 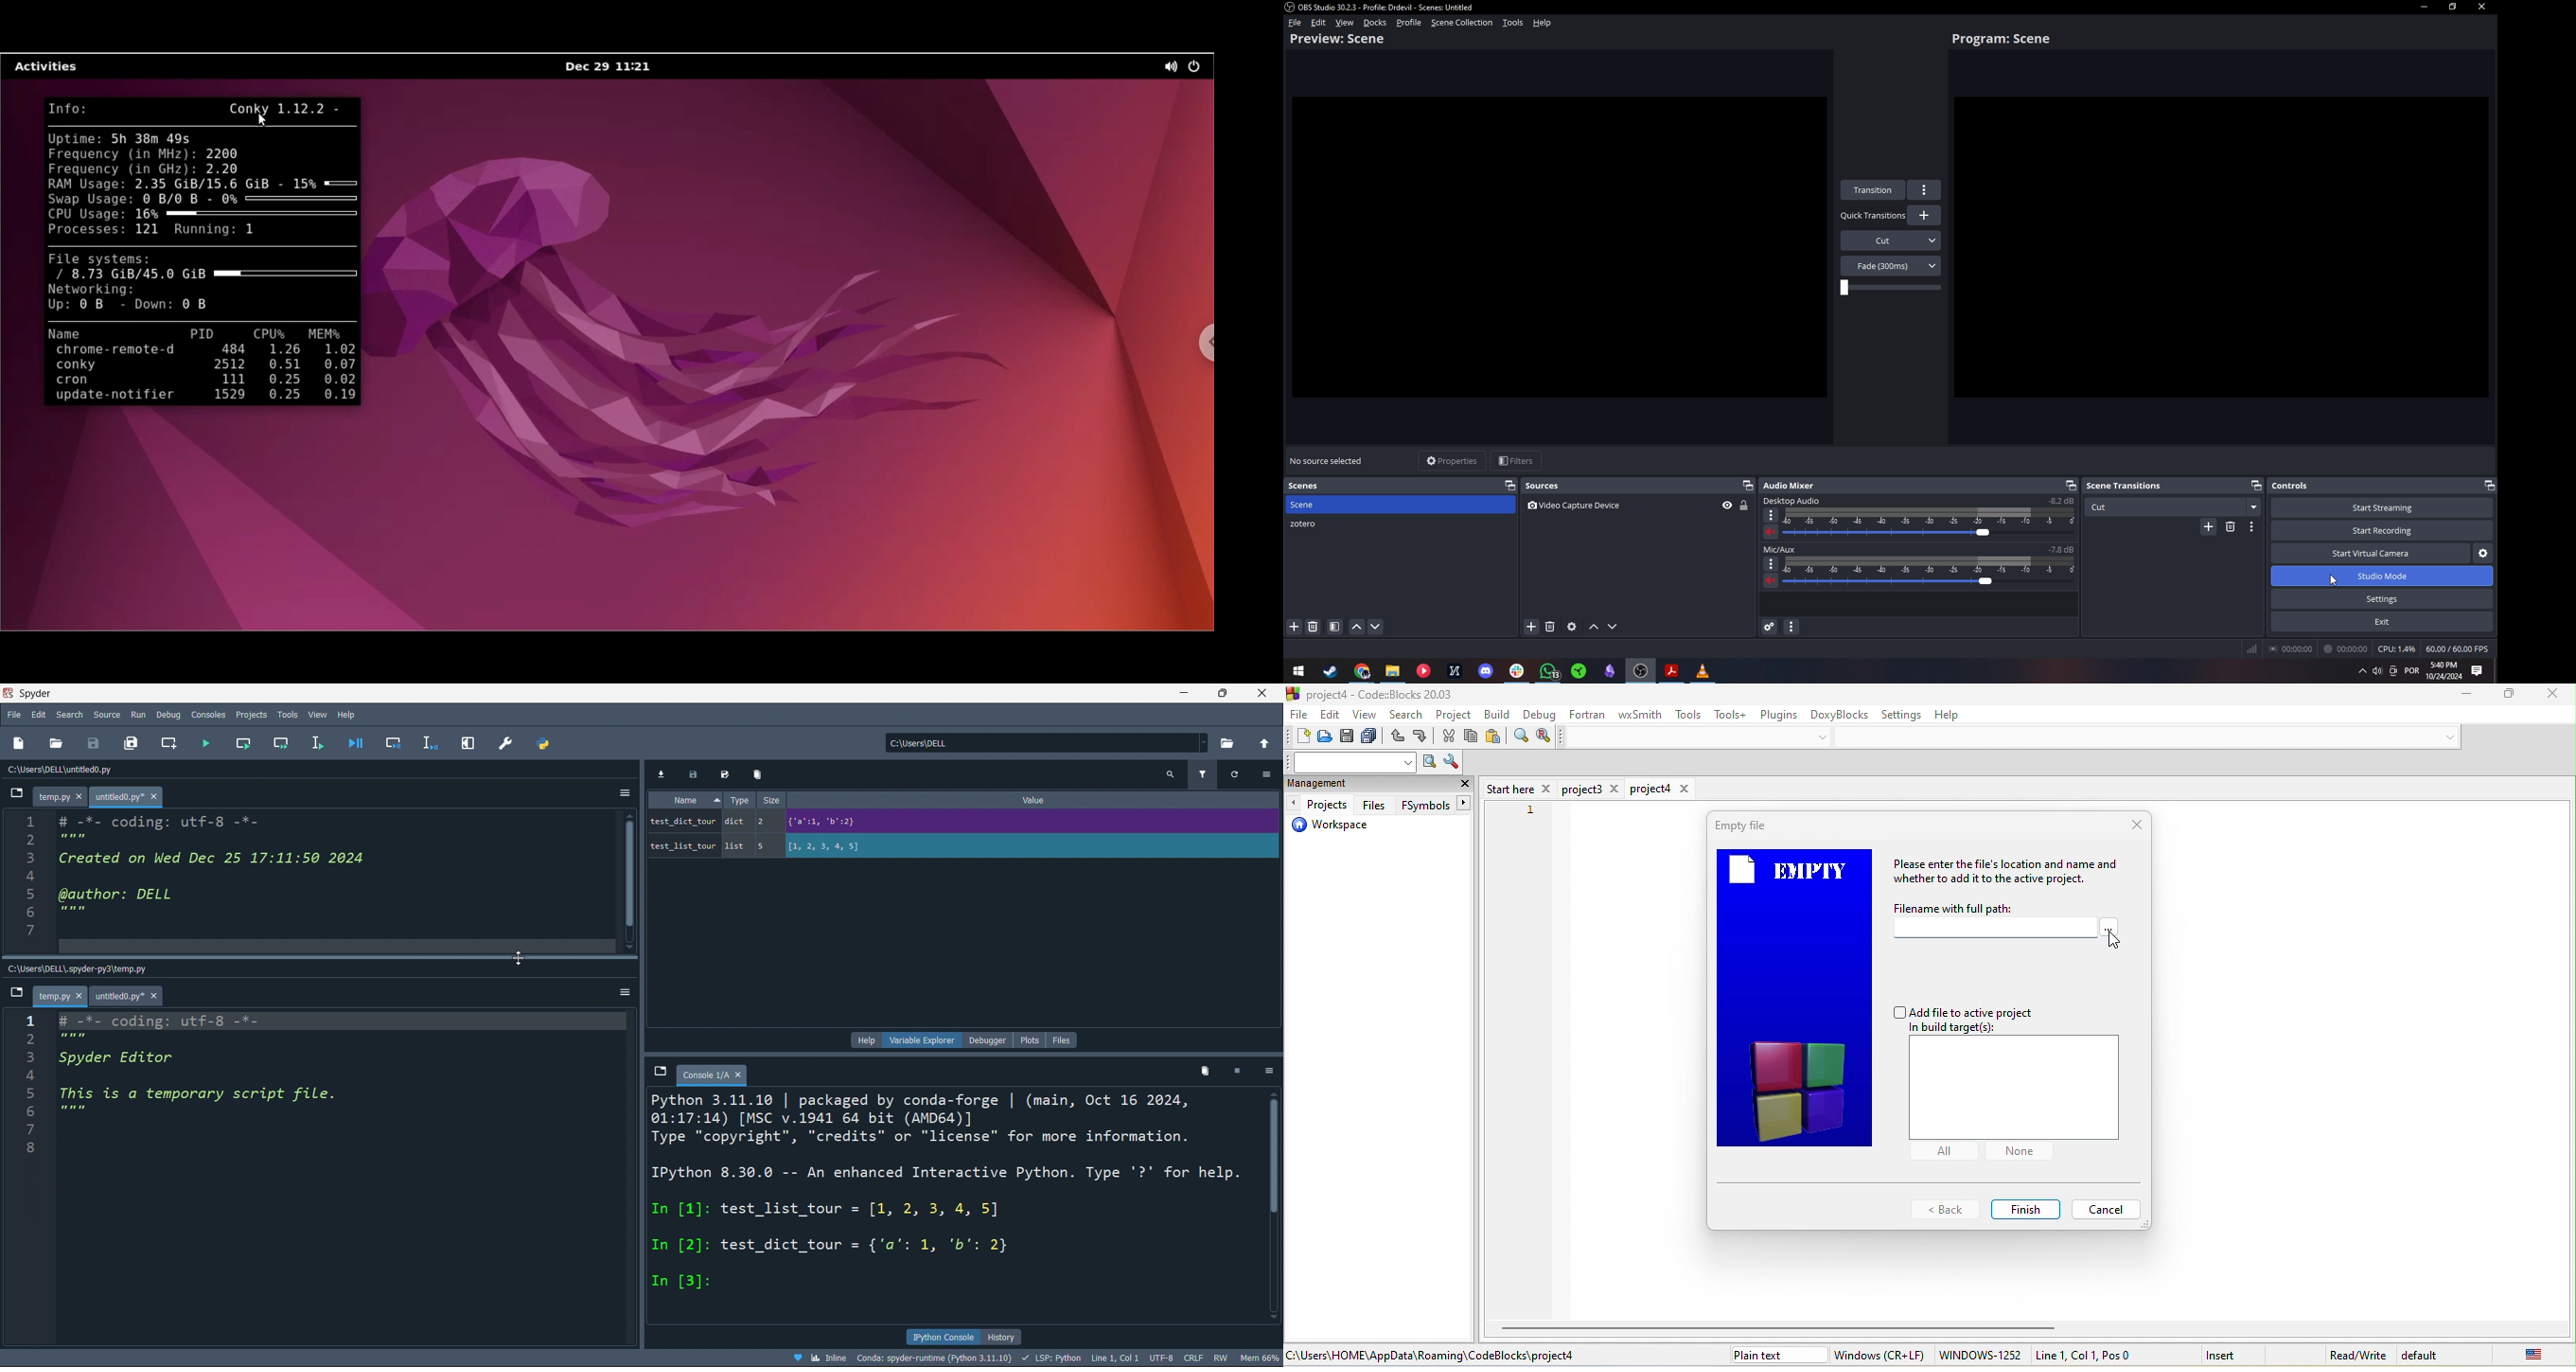 I want to click on edit, so click(x=39, y=714).